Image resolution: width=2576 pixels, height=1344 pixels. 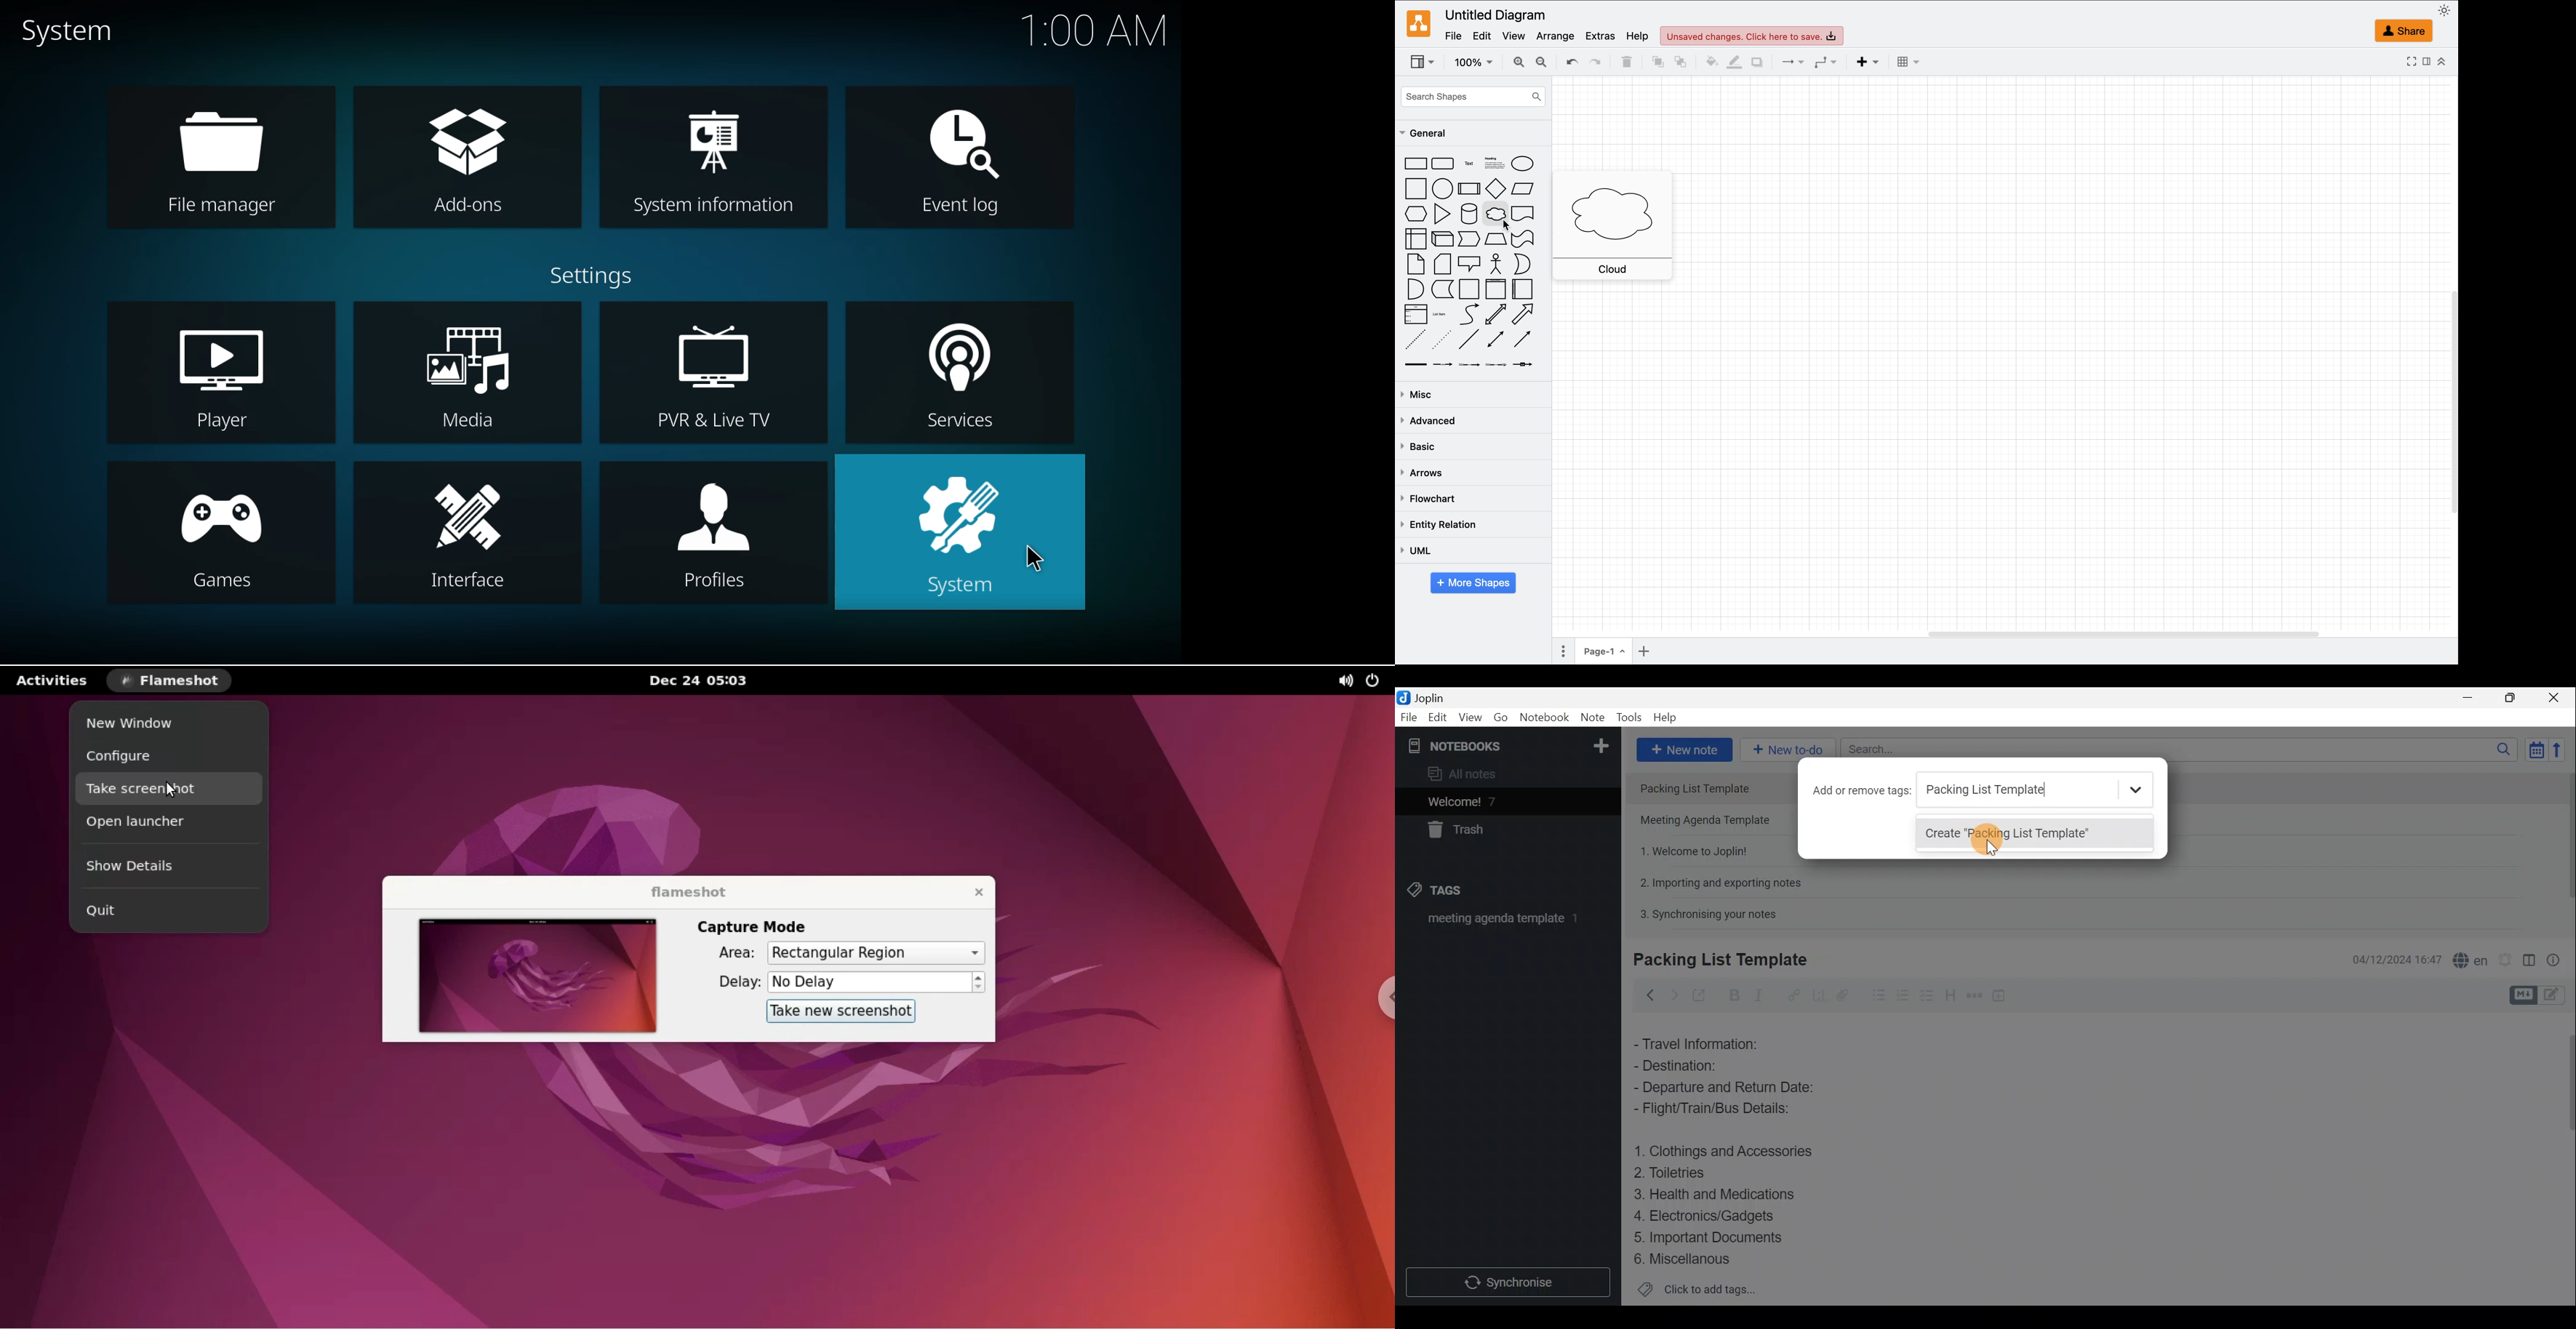 I want to click on system, so click(x=959, y=532).